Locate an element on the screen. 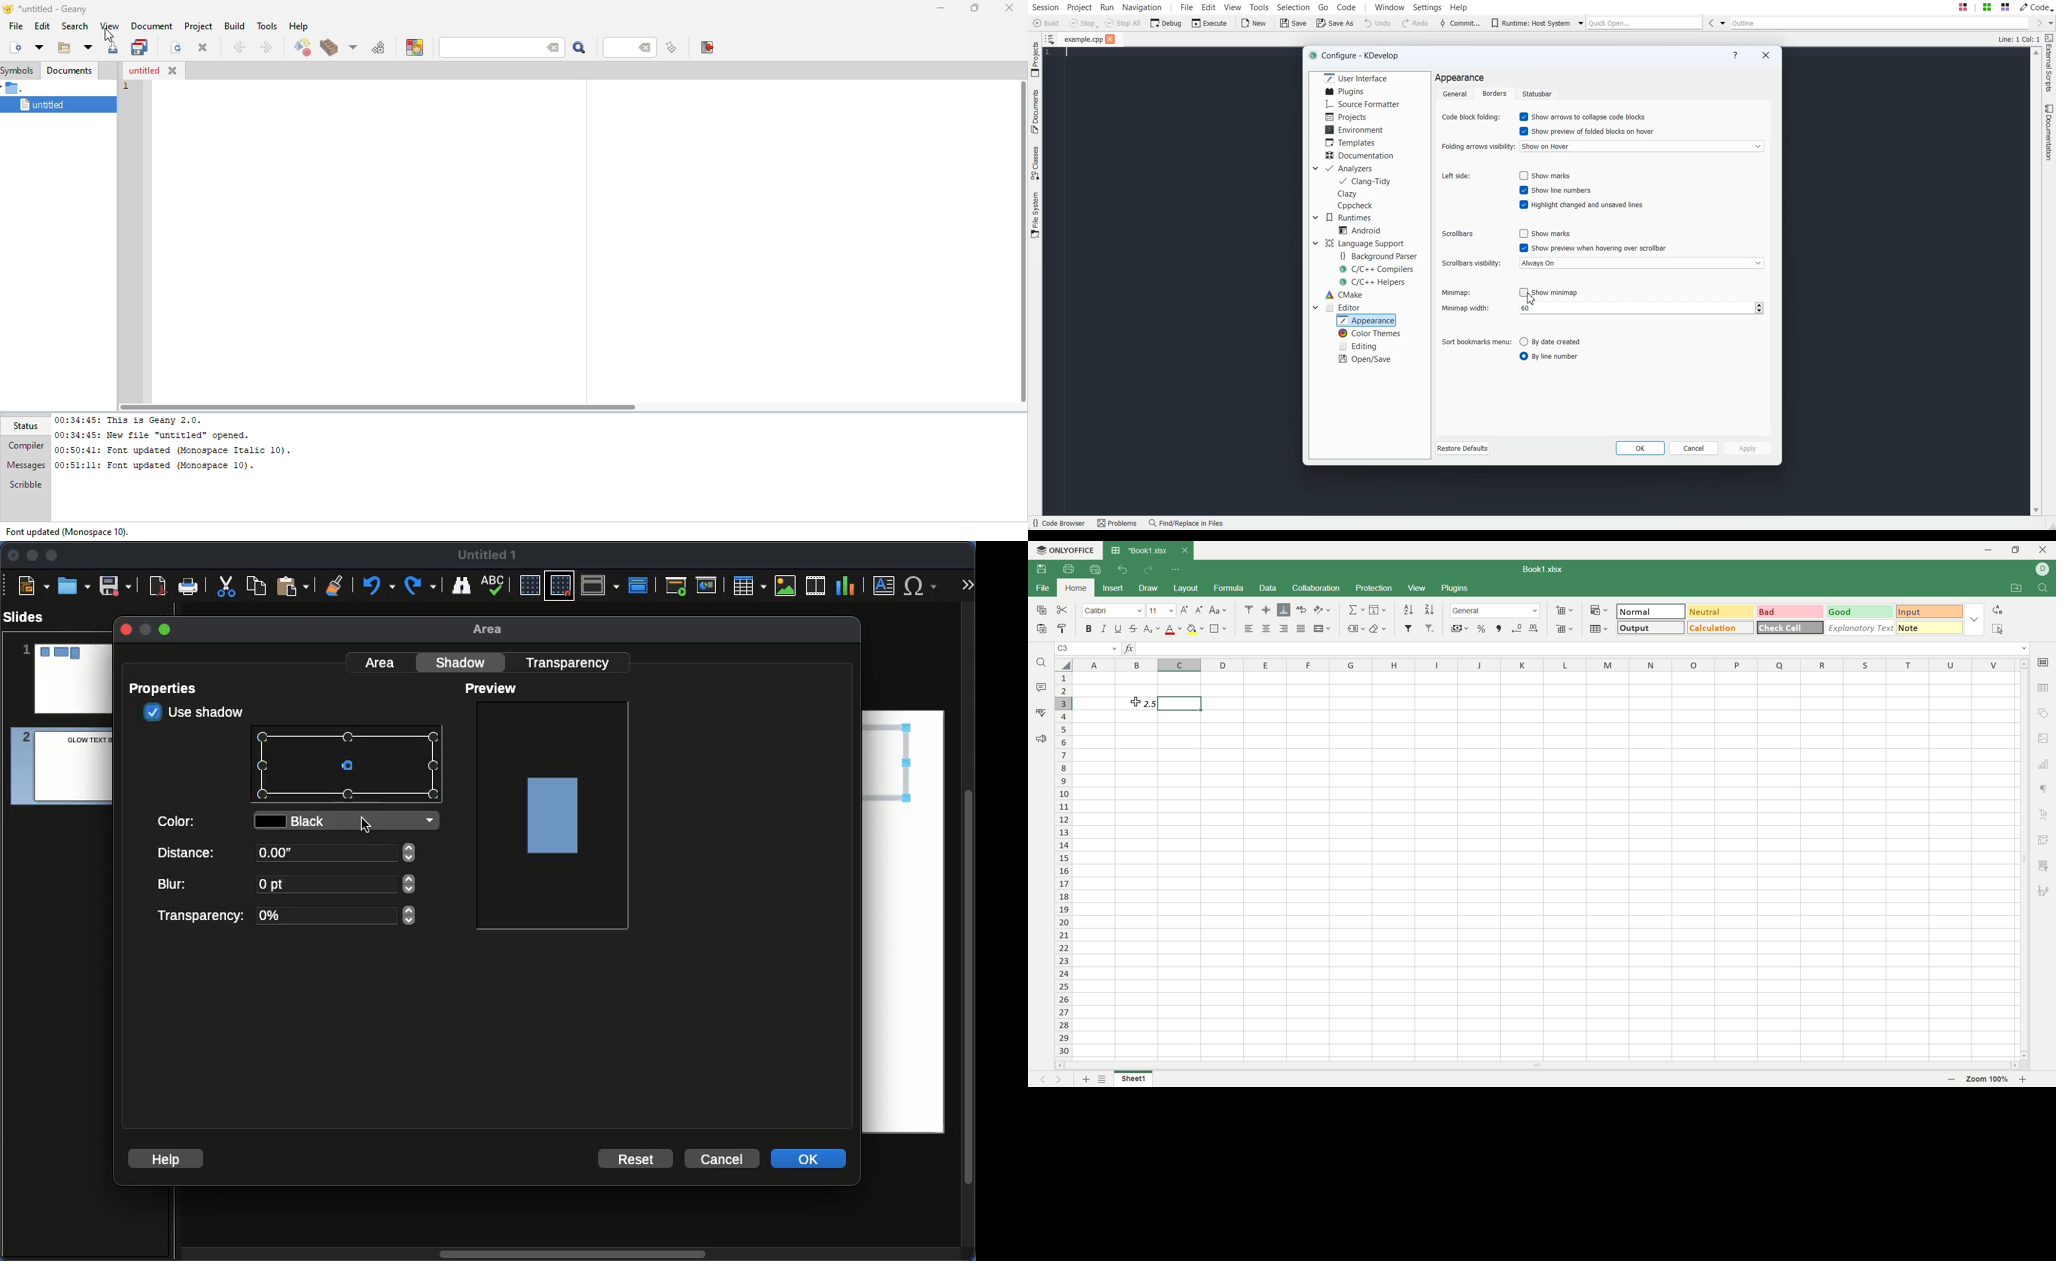 The image size is (2072, 1288). Text is located at coordinates (1460, 78).